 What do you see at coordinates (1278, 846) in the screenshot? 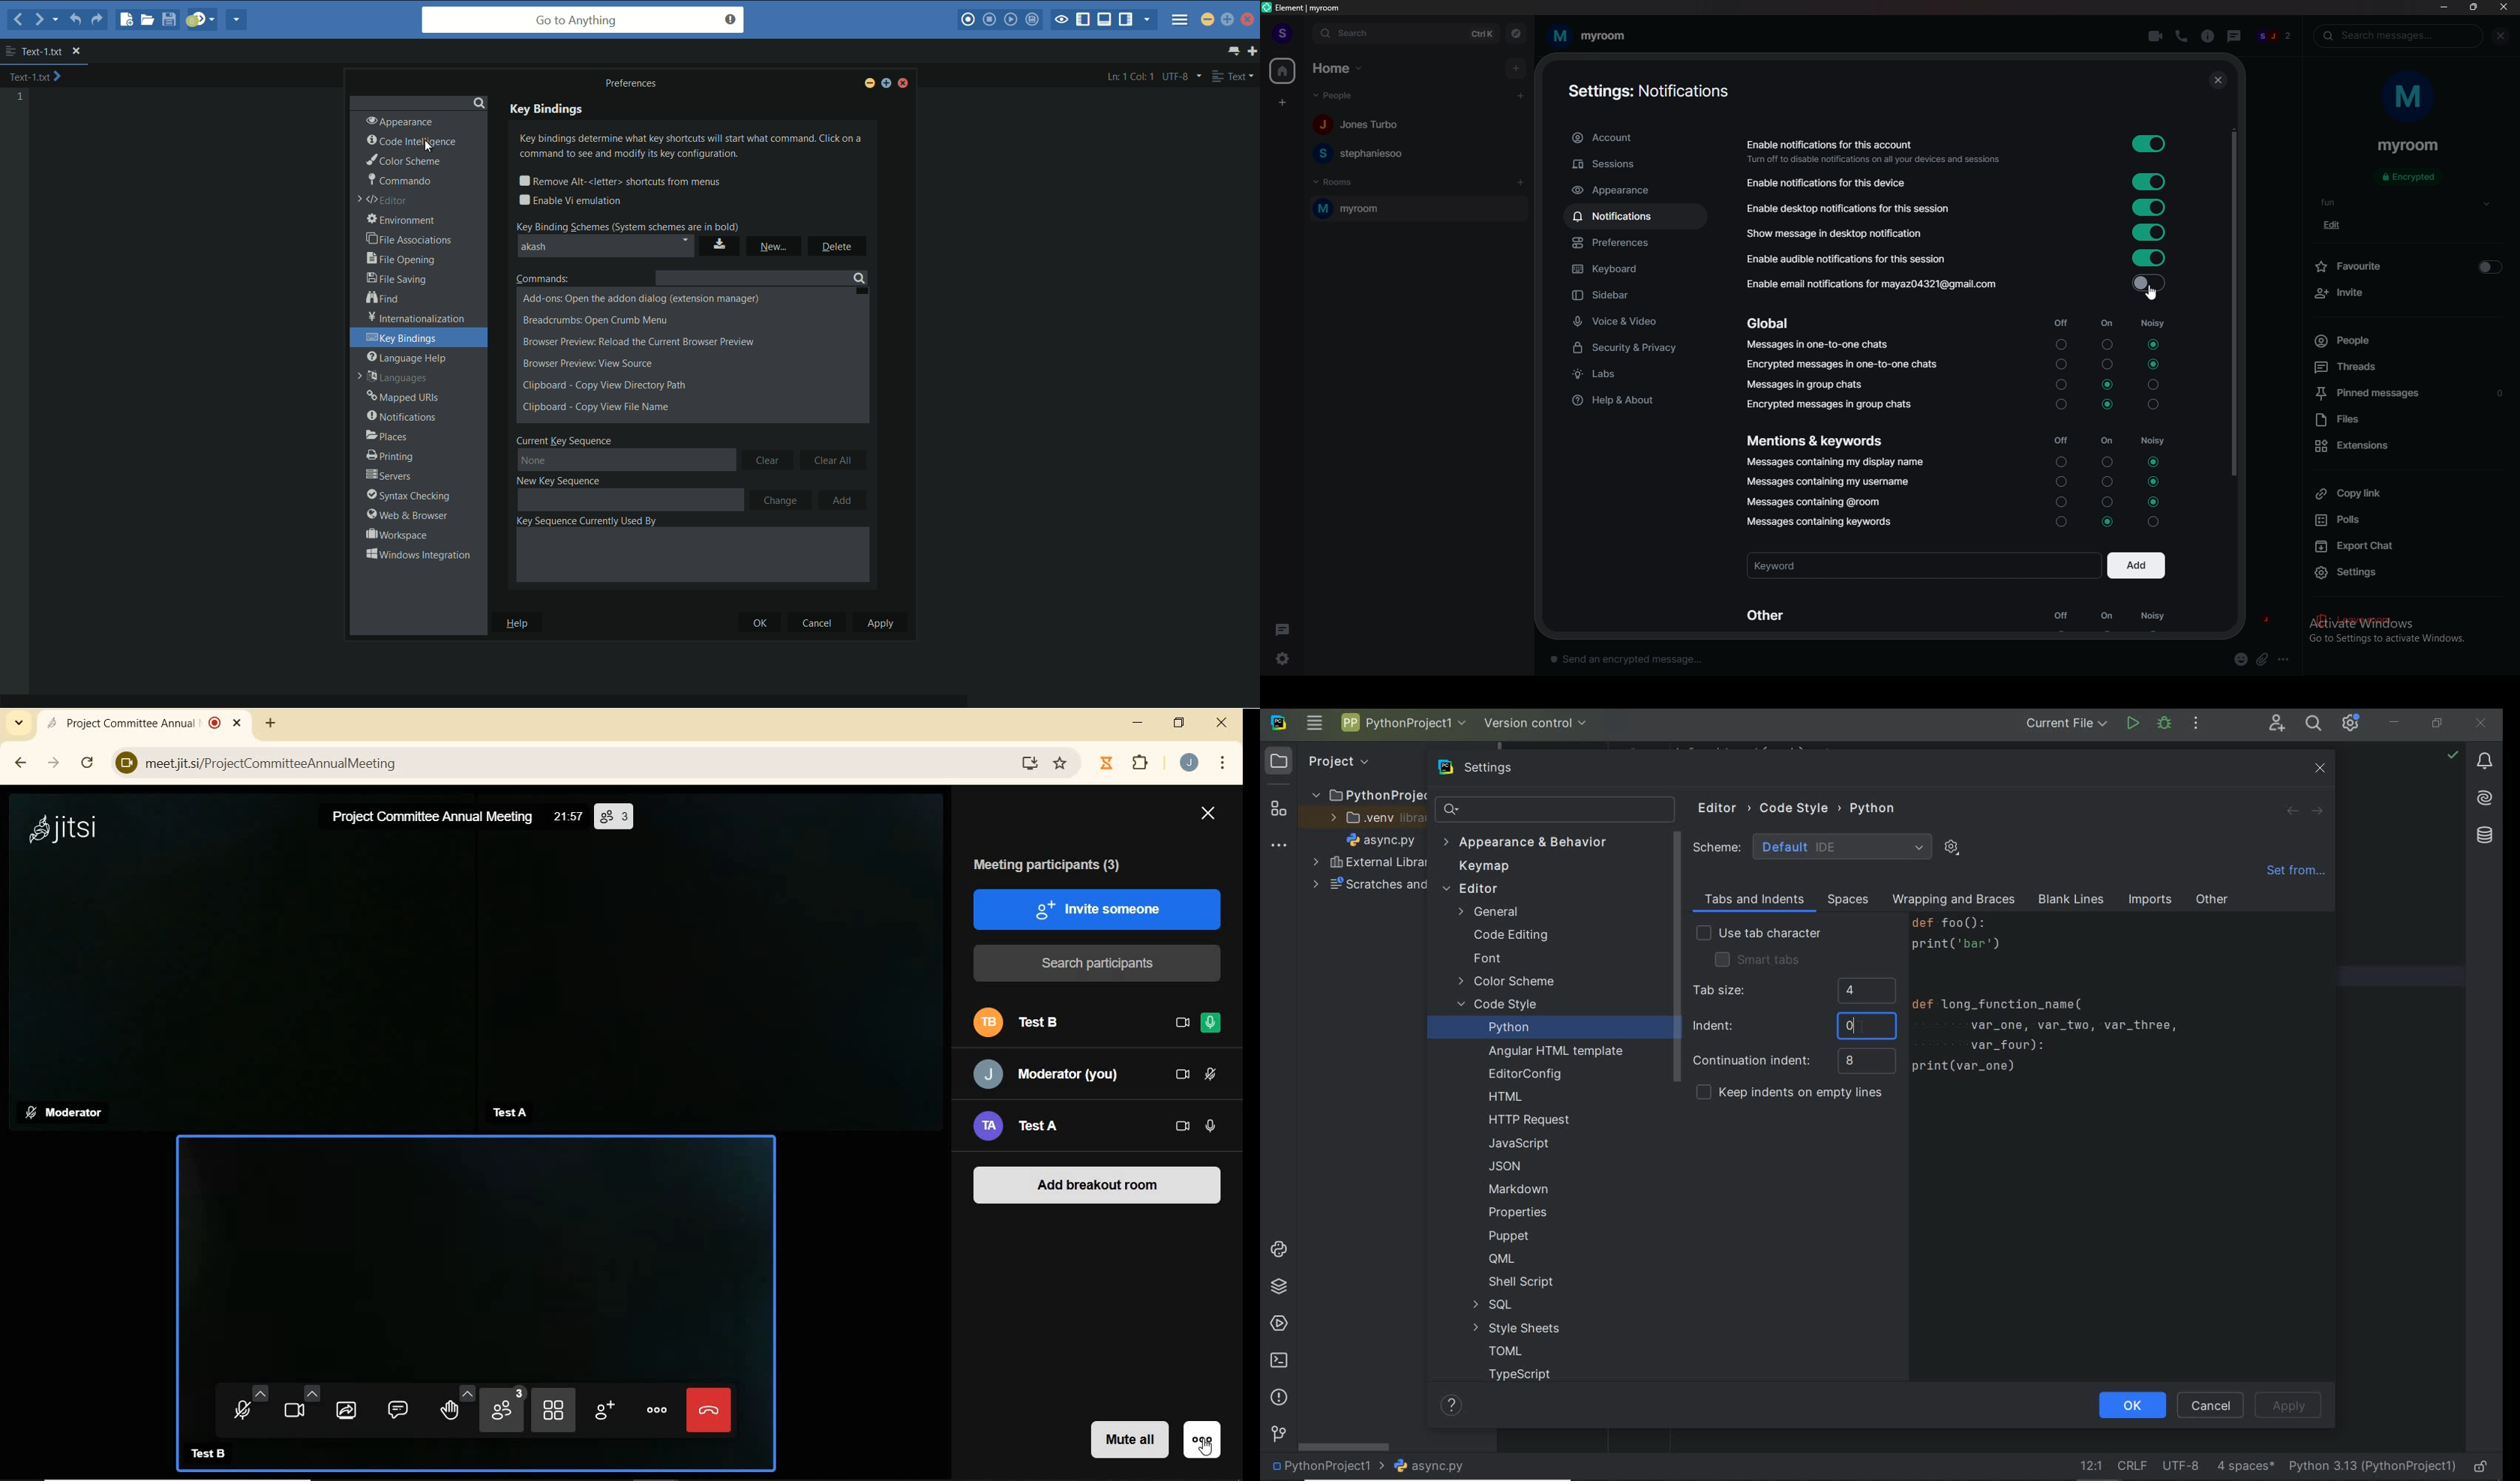
I see `more tool windows` at bounding box center [1278, 846].